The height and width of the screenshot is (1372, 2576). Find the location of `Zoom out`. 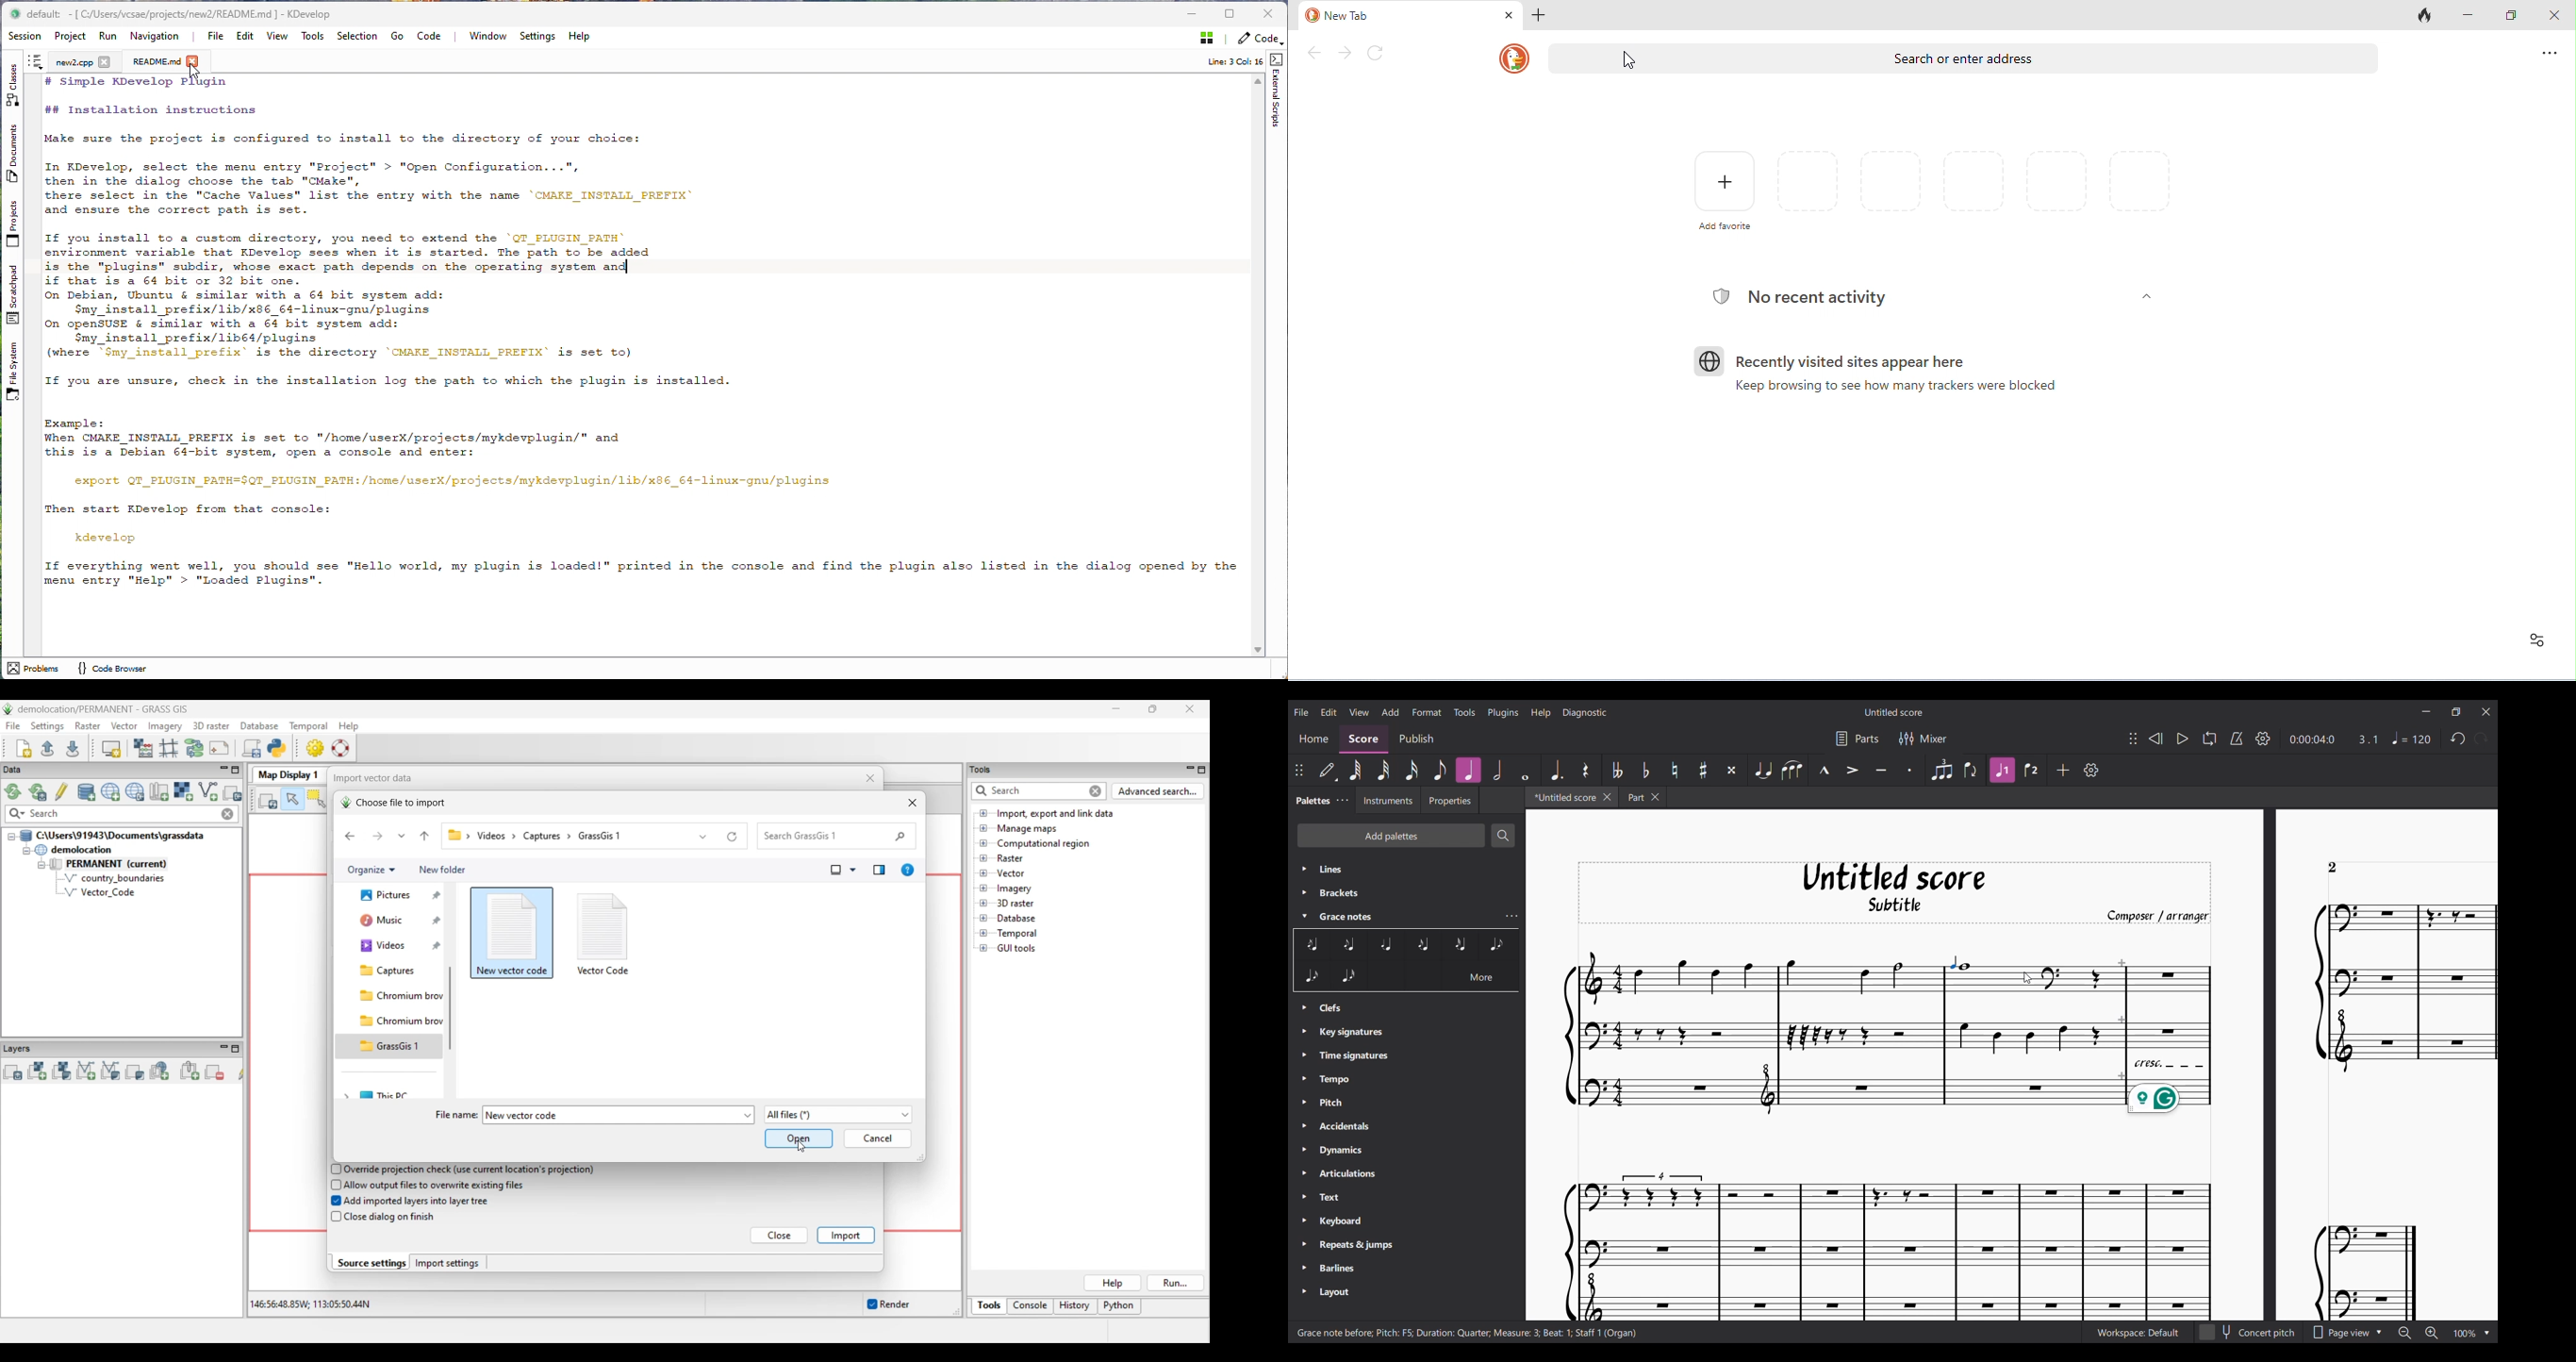

Zoom out is located at coordinates (2405, 1333).